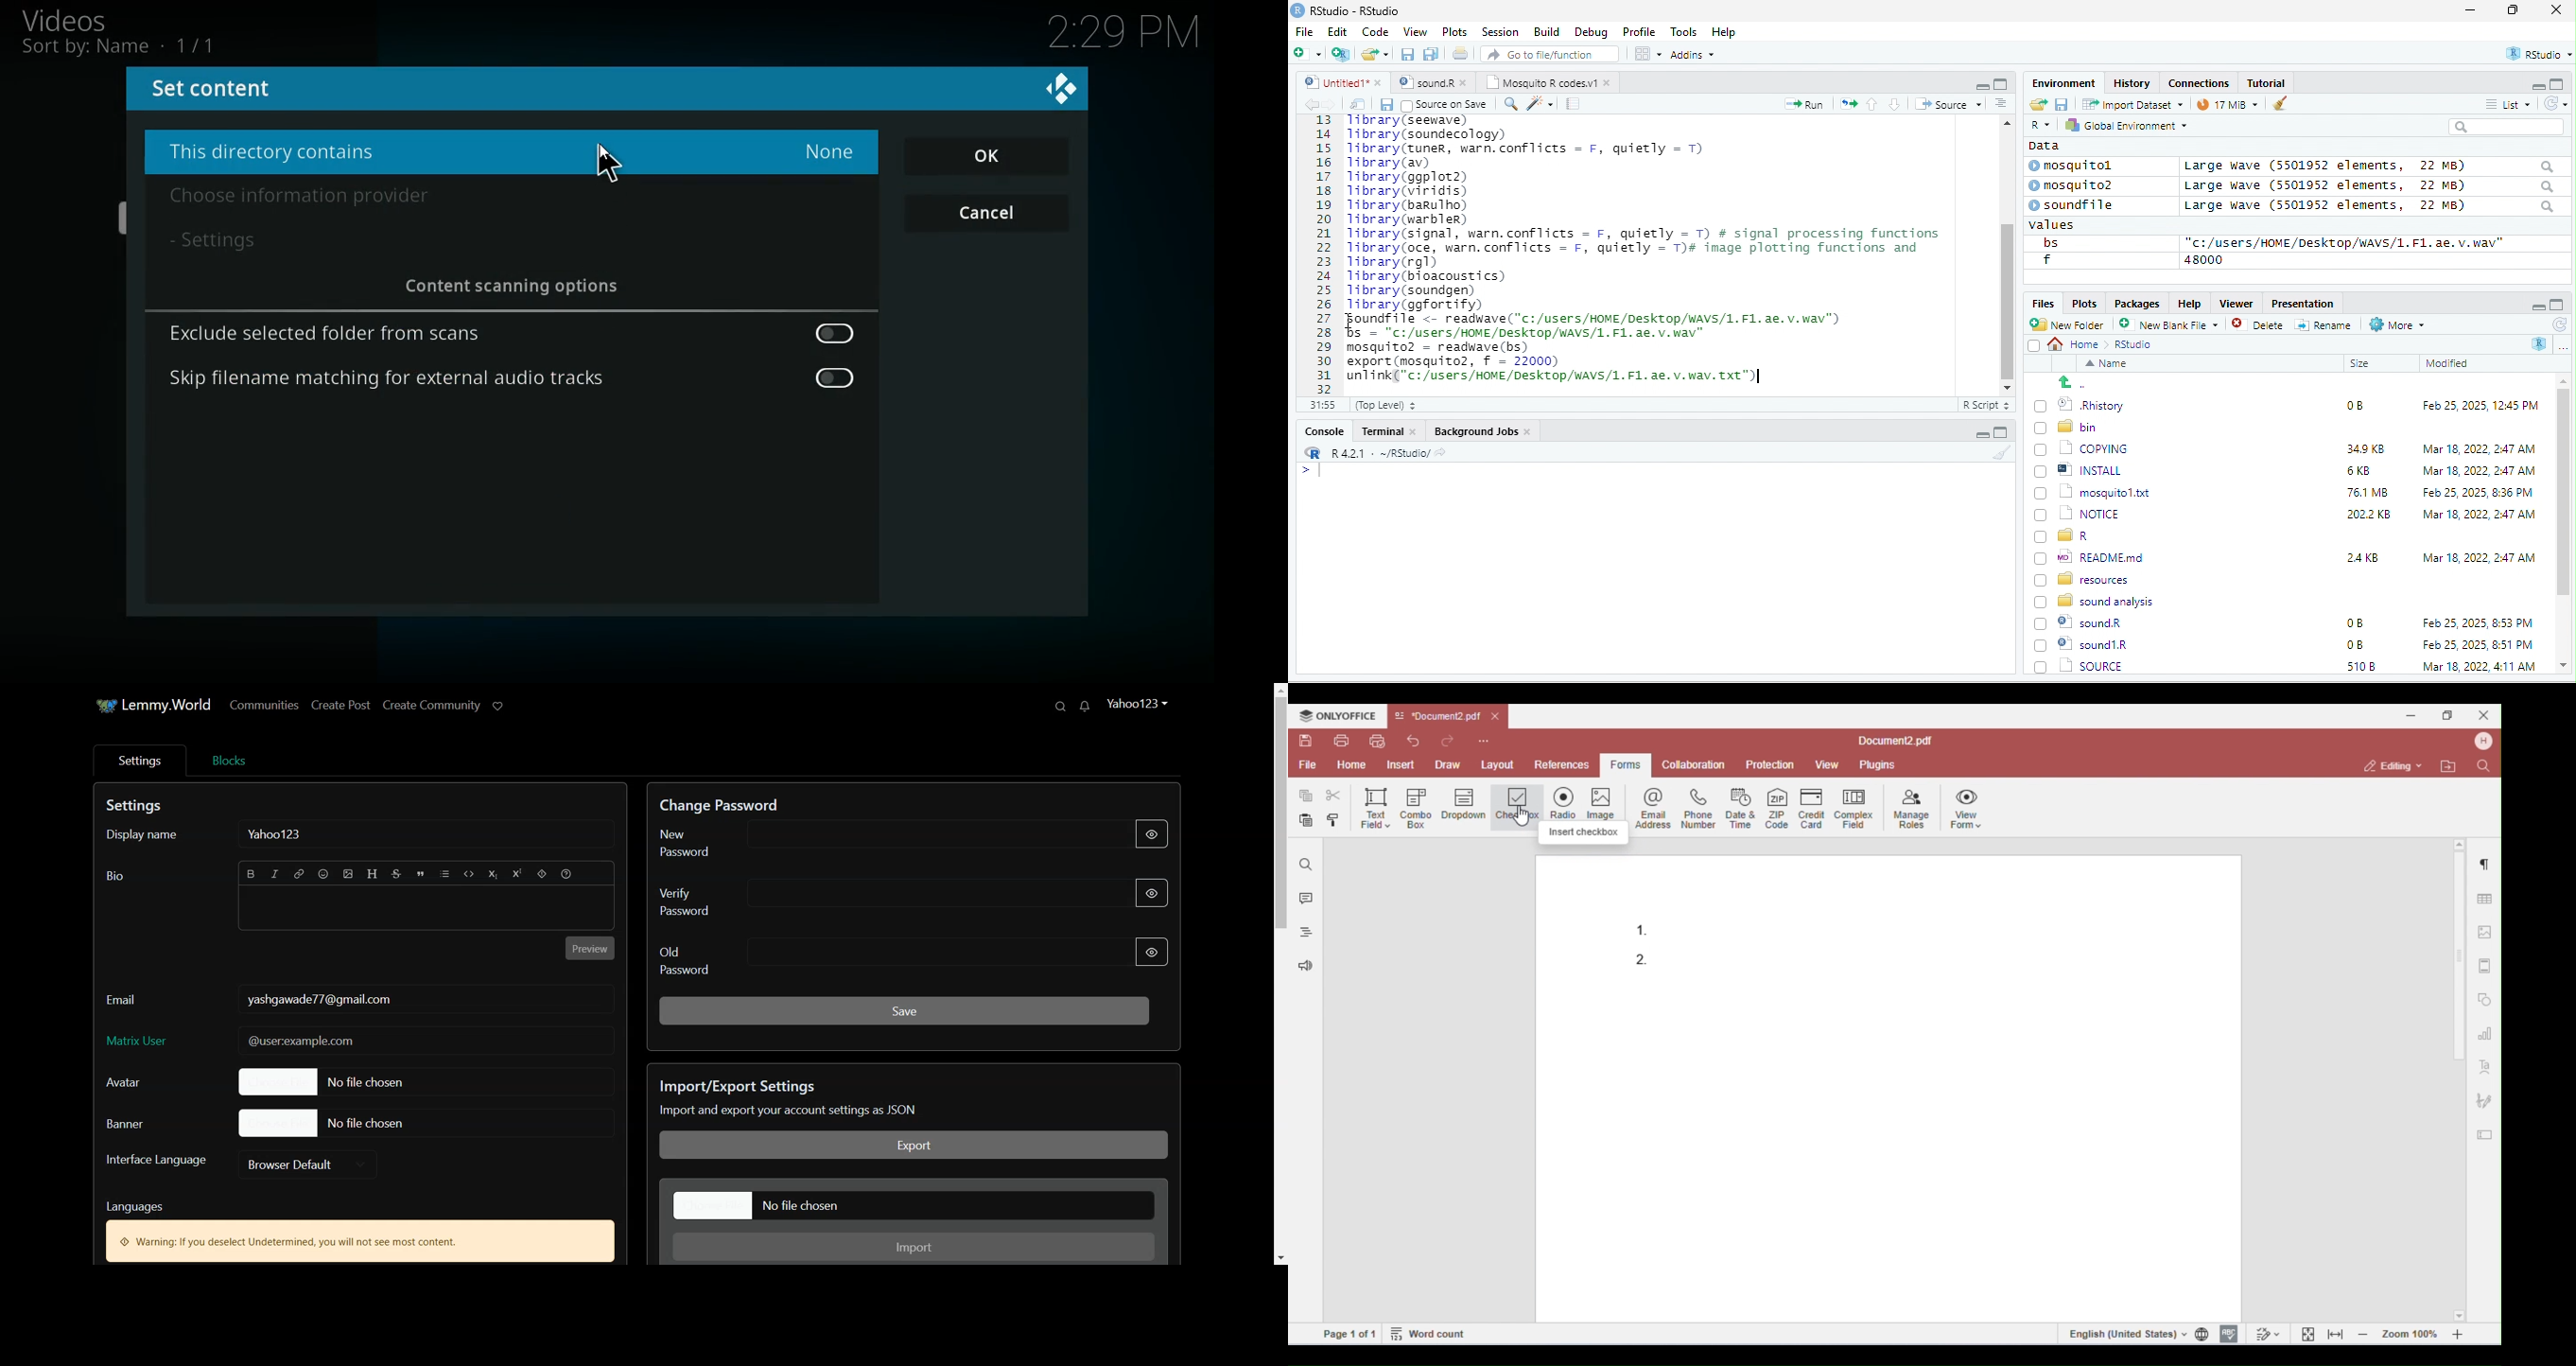 The height and width of the screenshot is (1372, 2576). I want to click on Cursor, so click(603, 165).